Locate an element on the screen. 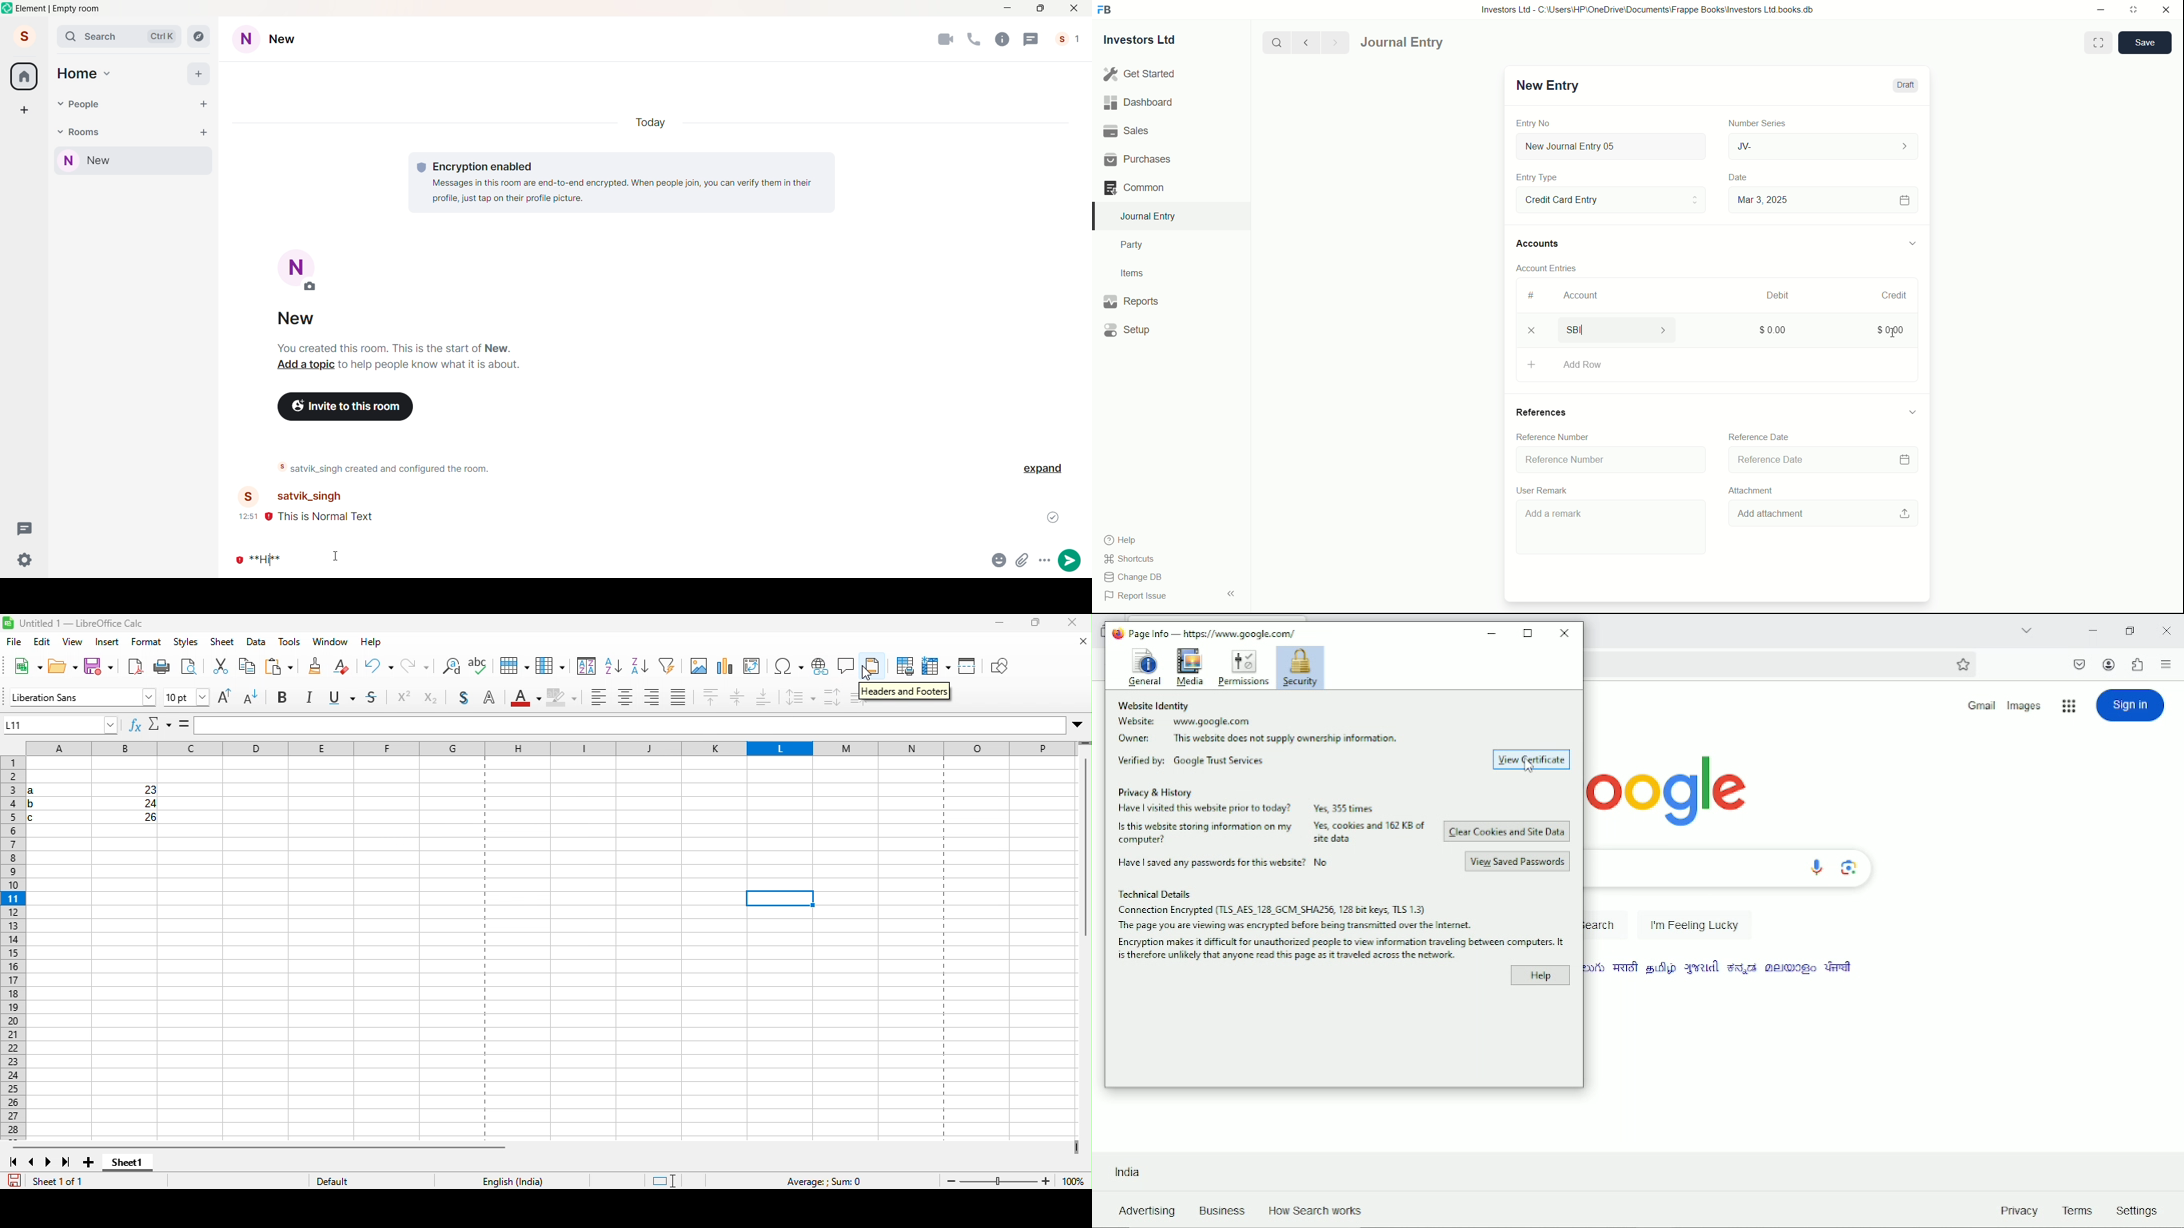 The width and height of the screenshot is (2184, 1232). Room Drop down is located at coordinates (60, 133).